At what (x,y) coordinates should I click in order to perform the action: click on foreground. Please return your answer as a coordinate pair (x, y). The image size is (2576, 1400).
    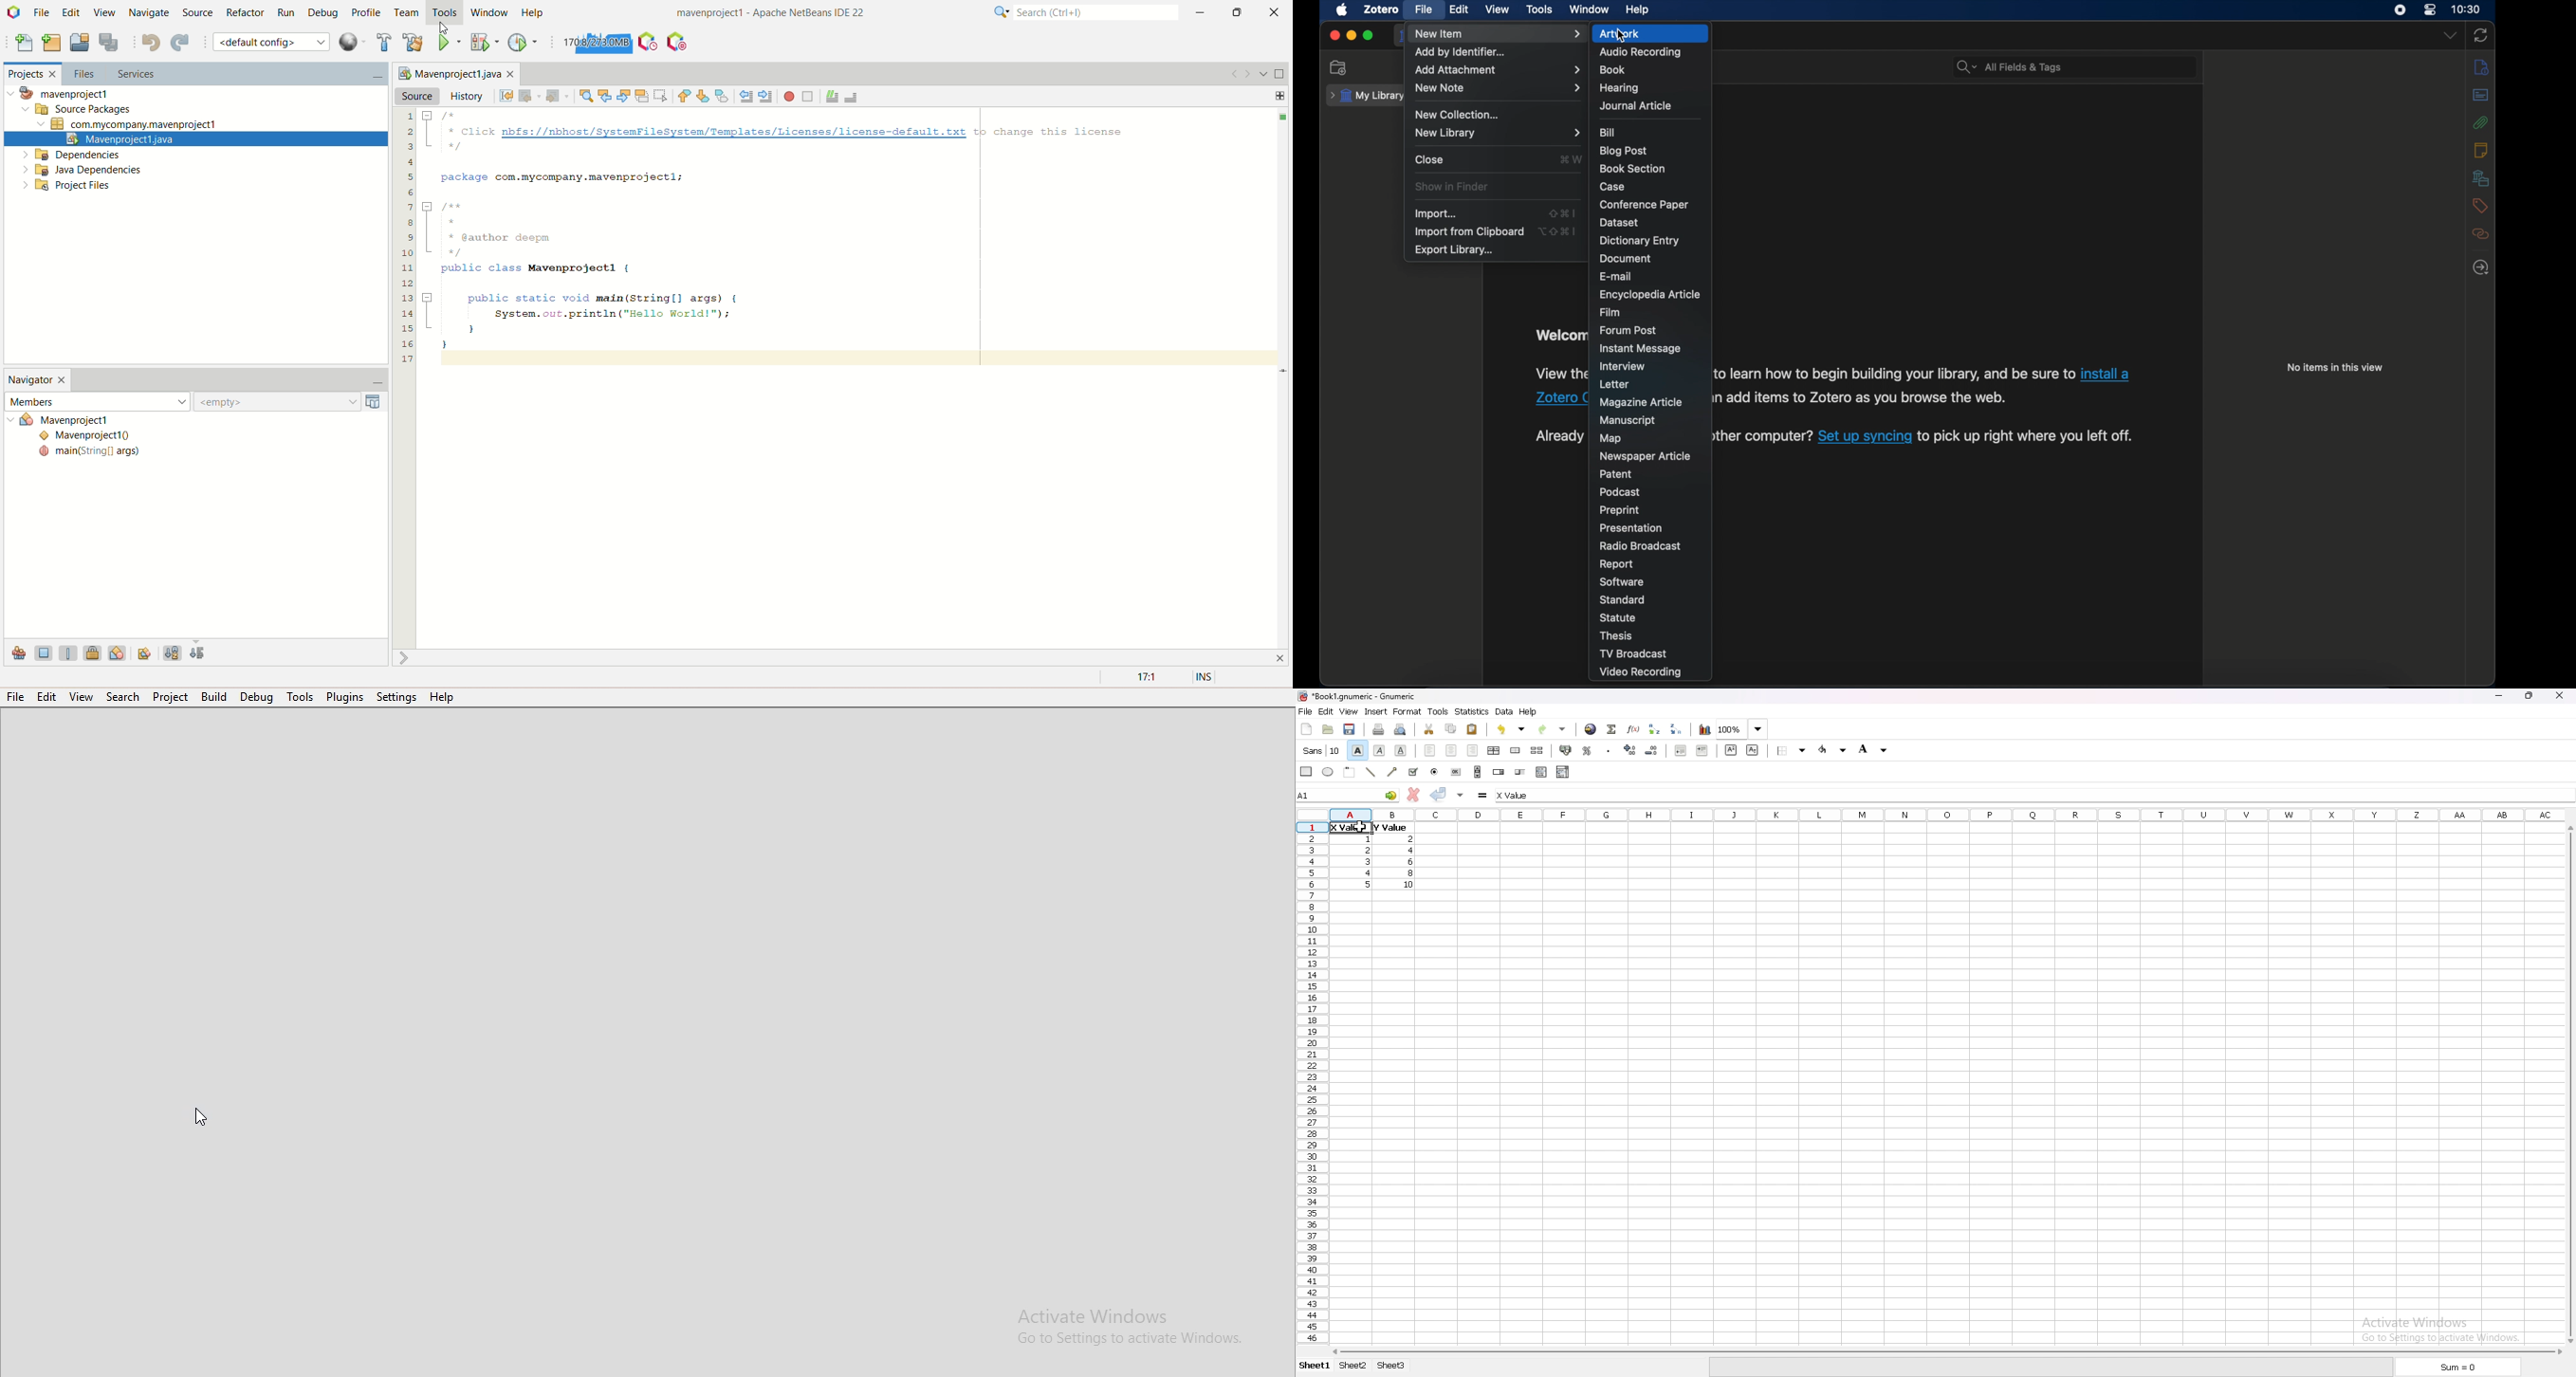
    Looking at the image, I should click on (1834, 749).